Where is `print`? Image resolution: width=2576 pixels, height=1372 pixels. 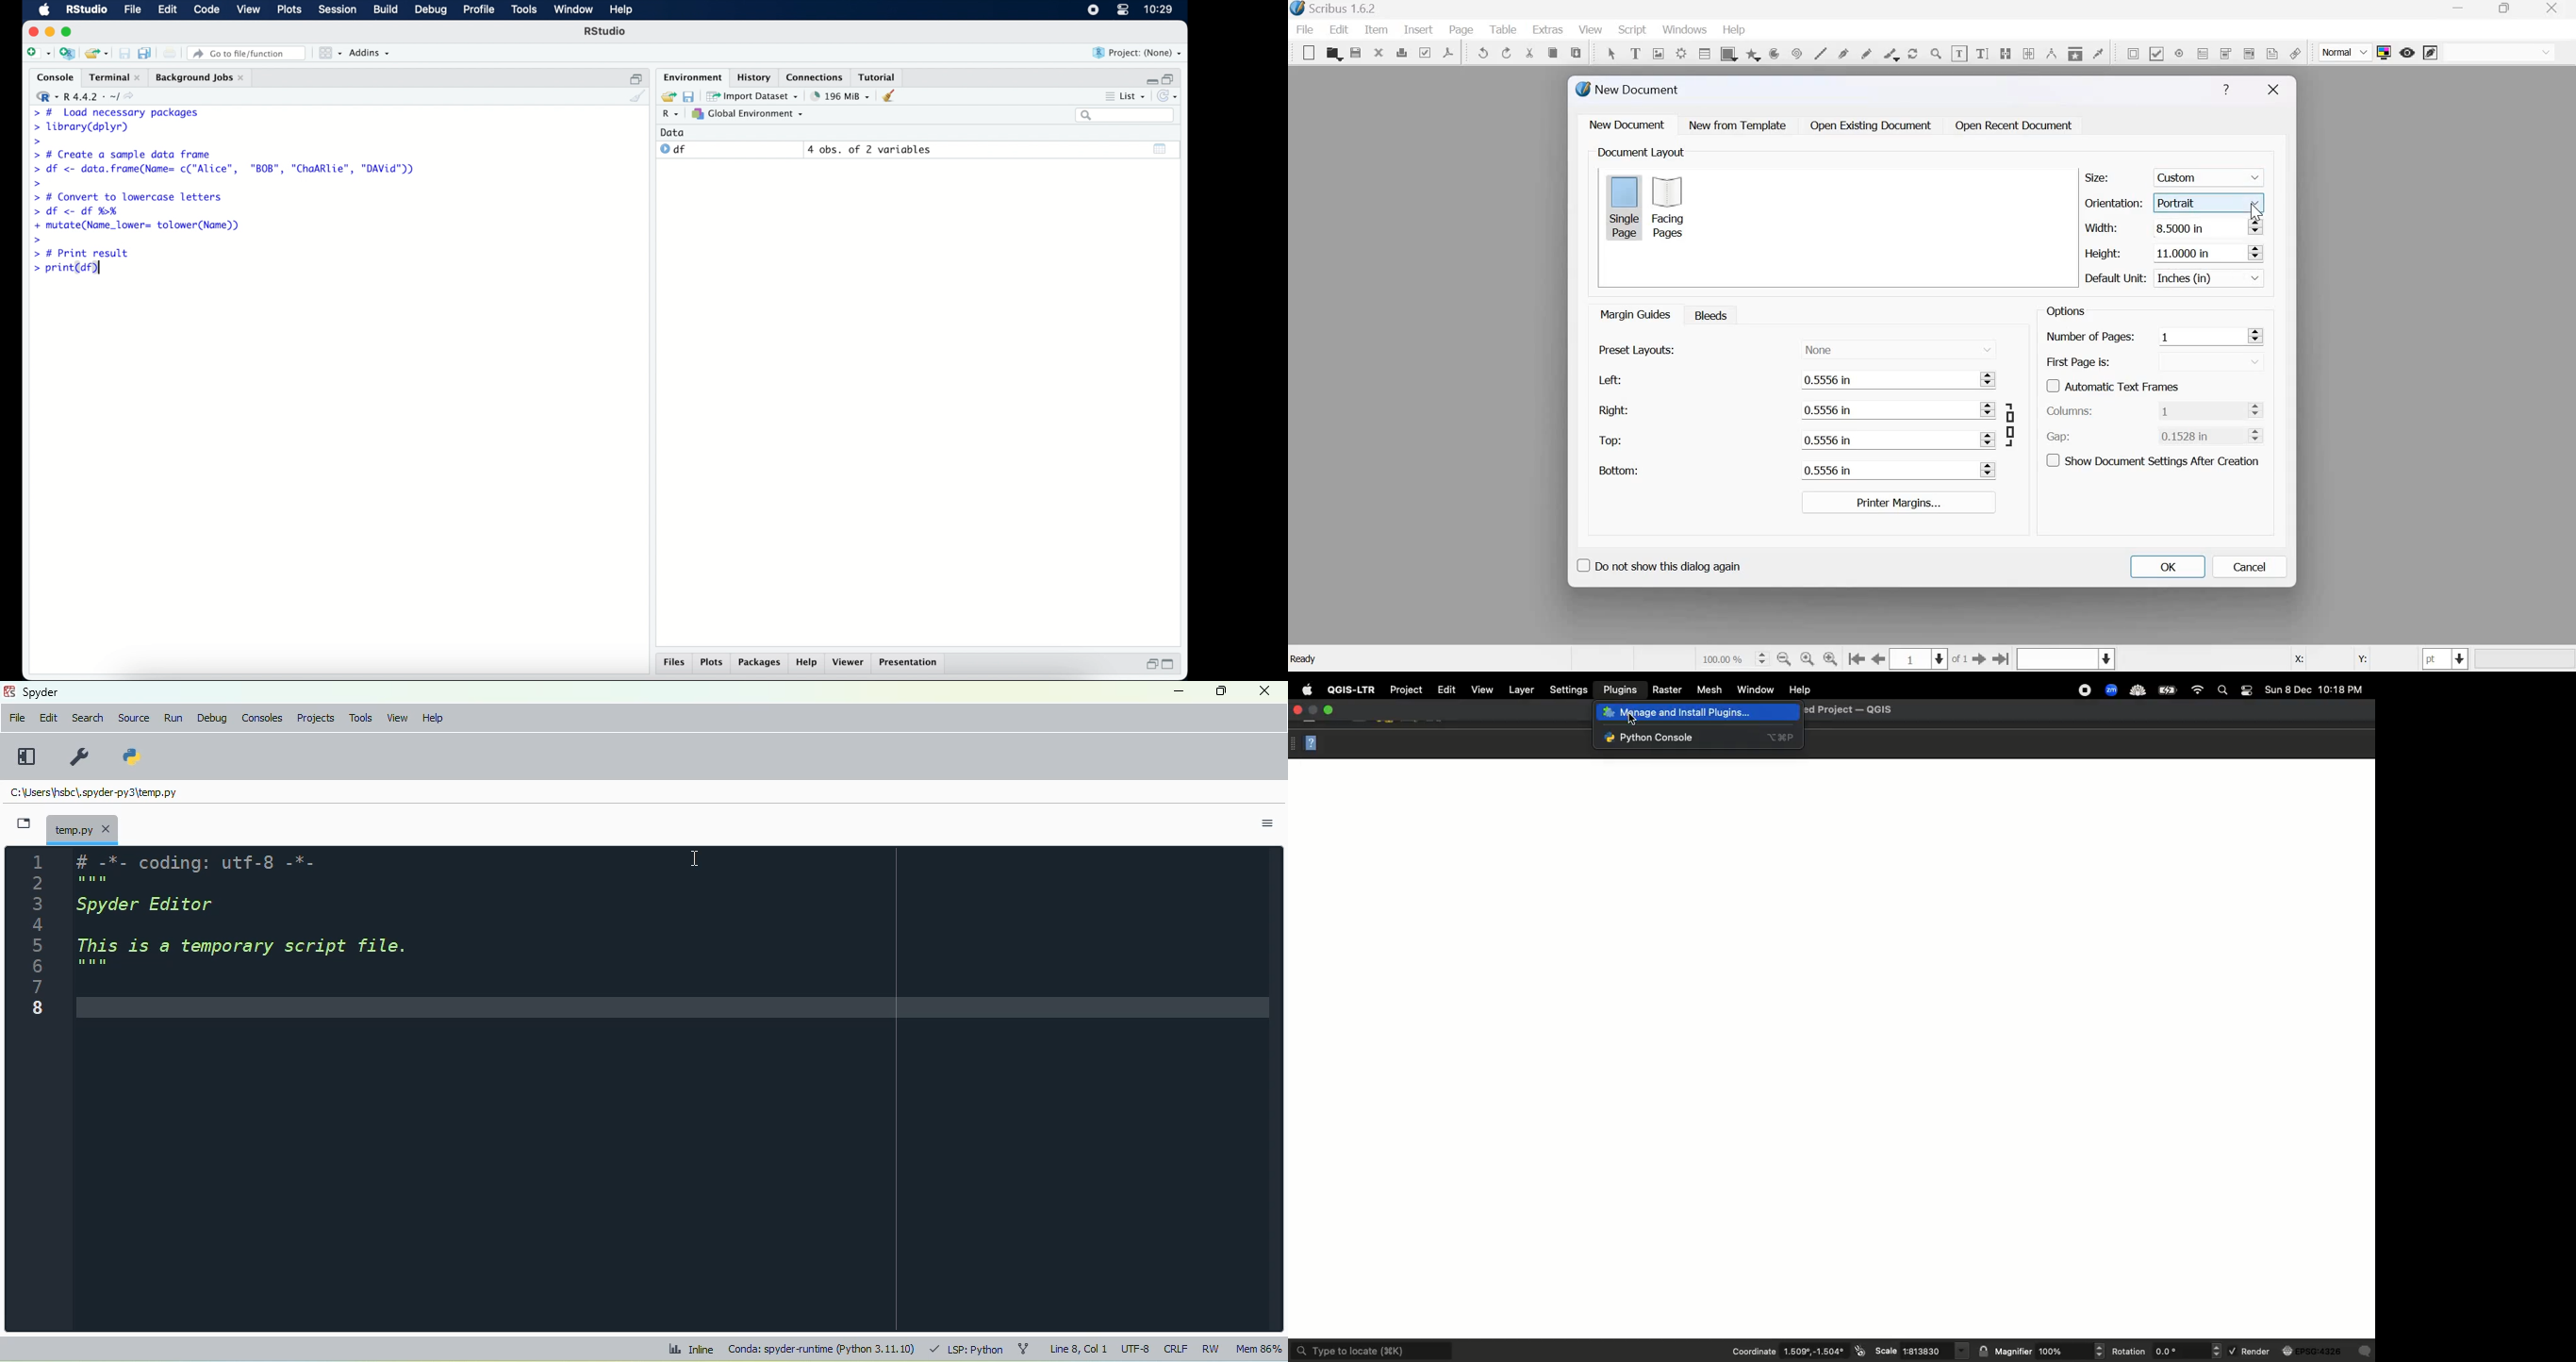
print is located at coordinates (1401, 52).